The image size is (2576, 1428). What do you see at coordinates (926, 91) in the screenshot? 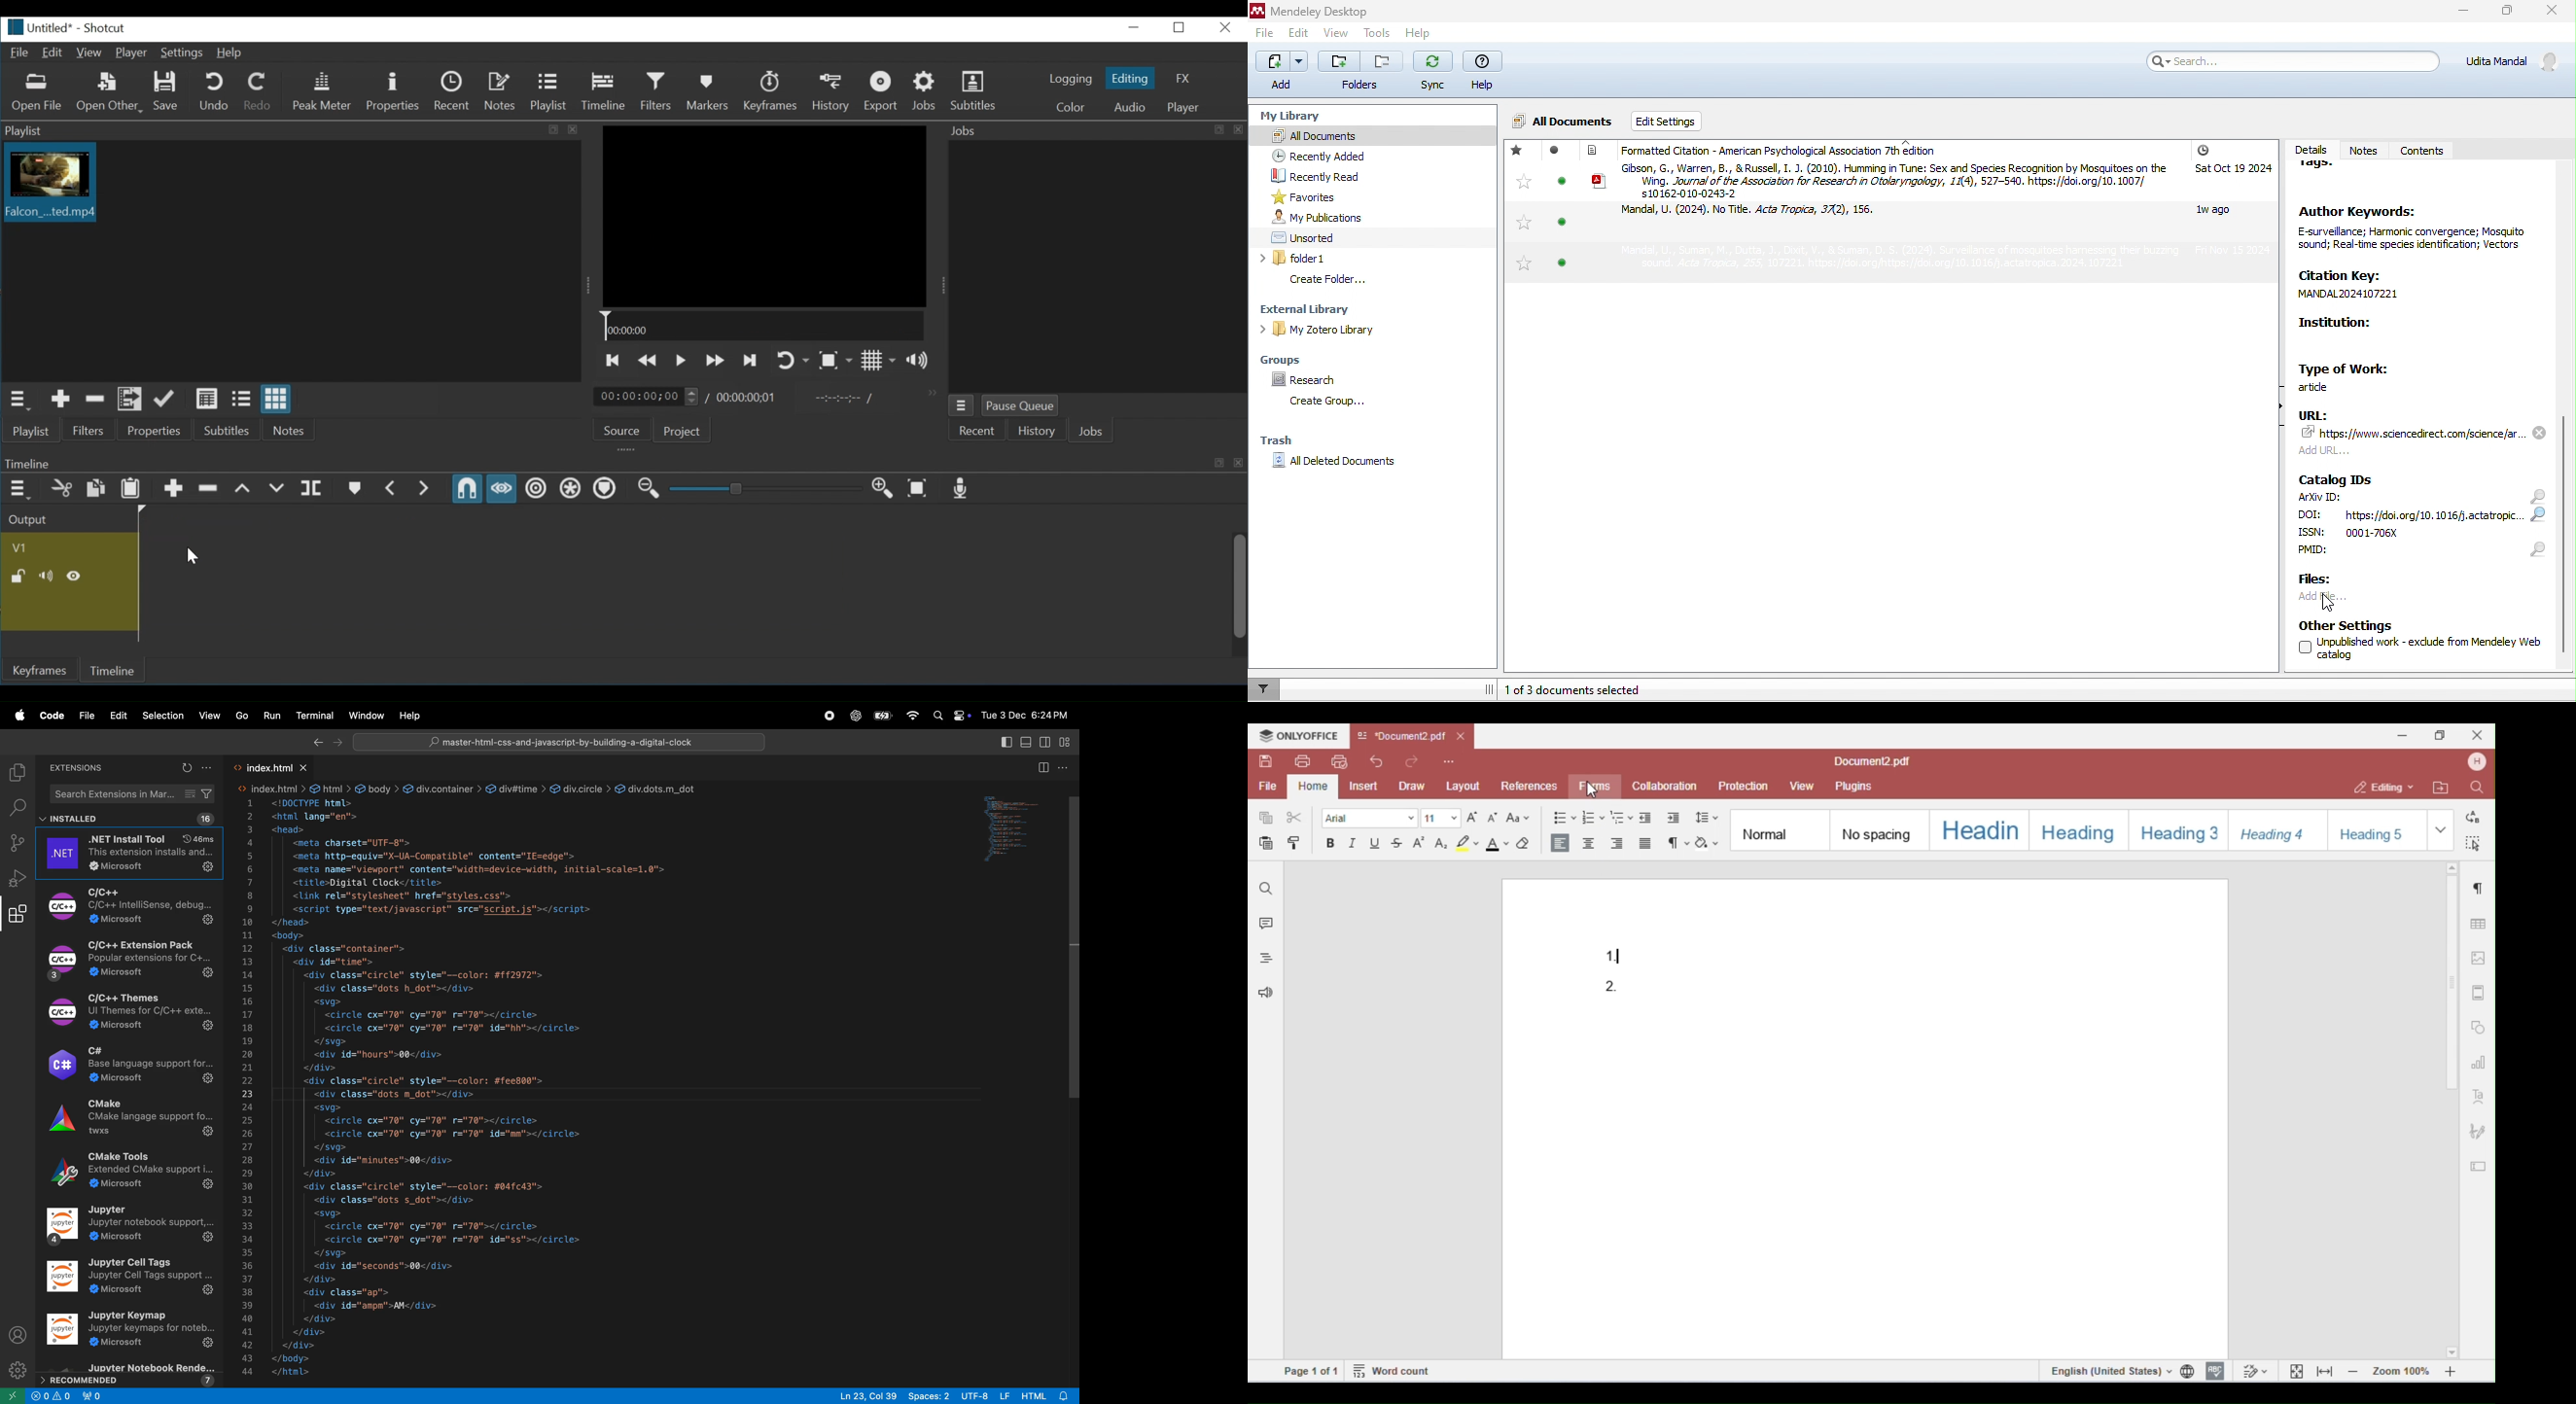
I see `Jobs` at bounding box center [926, 91].